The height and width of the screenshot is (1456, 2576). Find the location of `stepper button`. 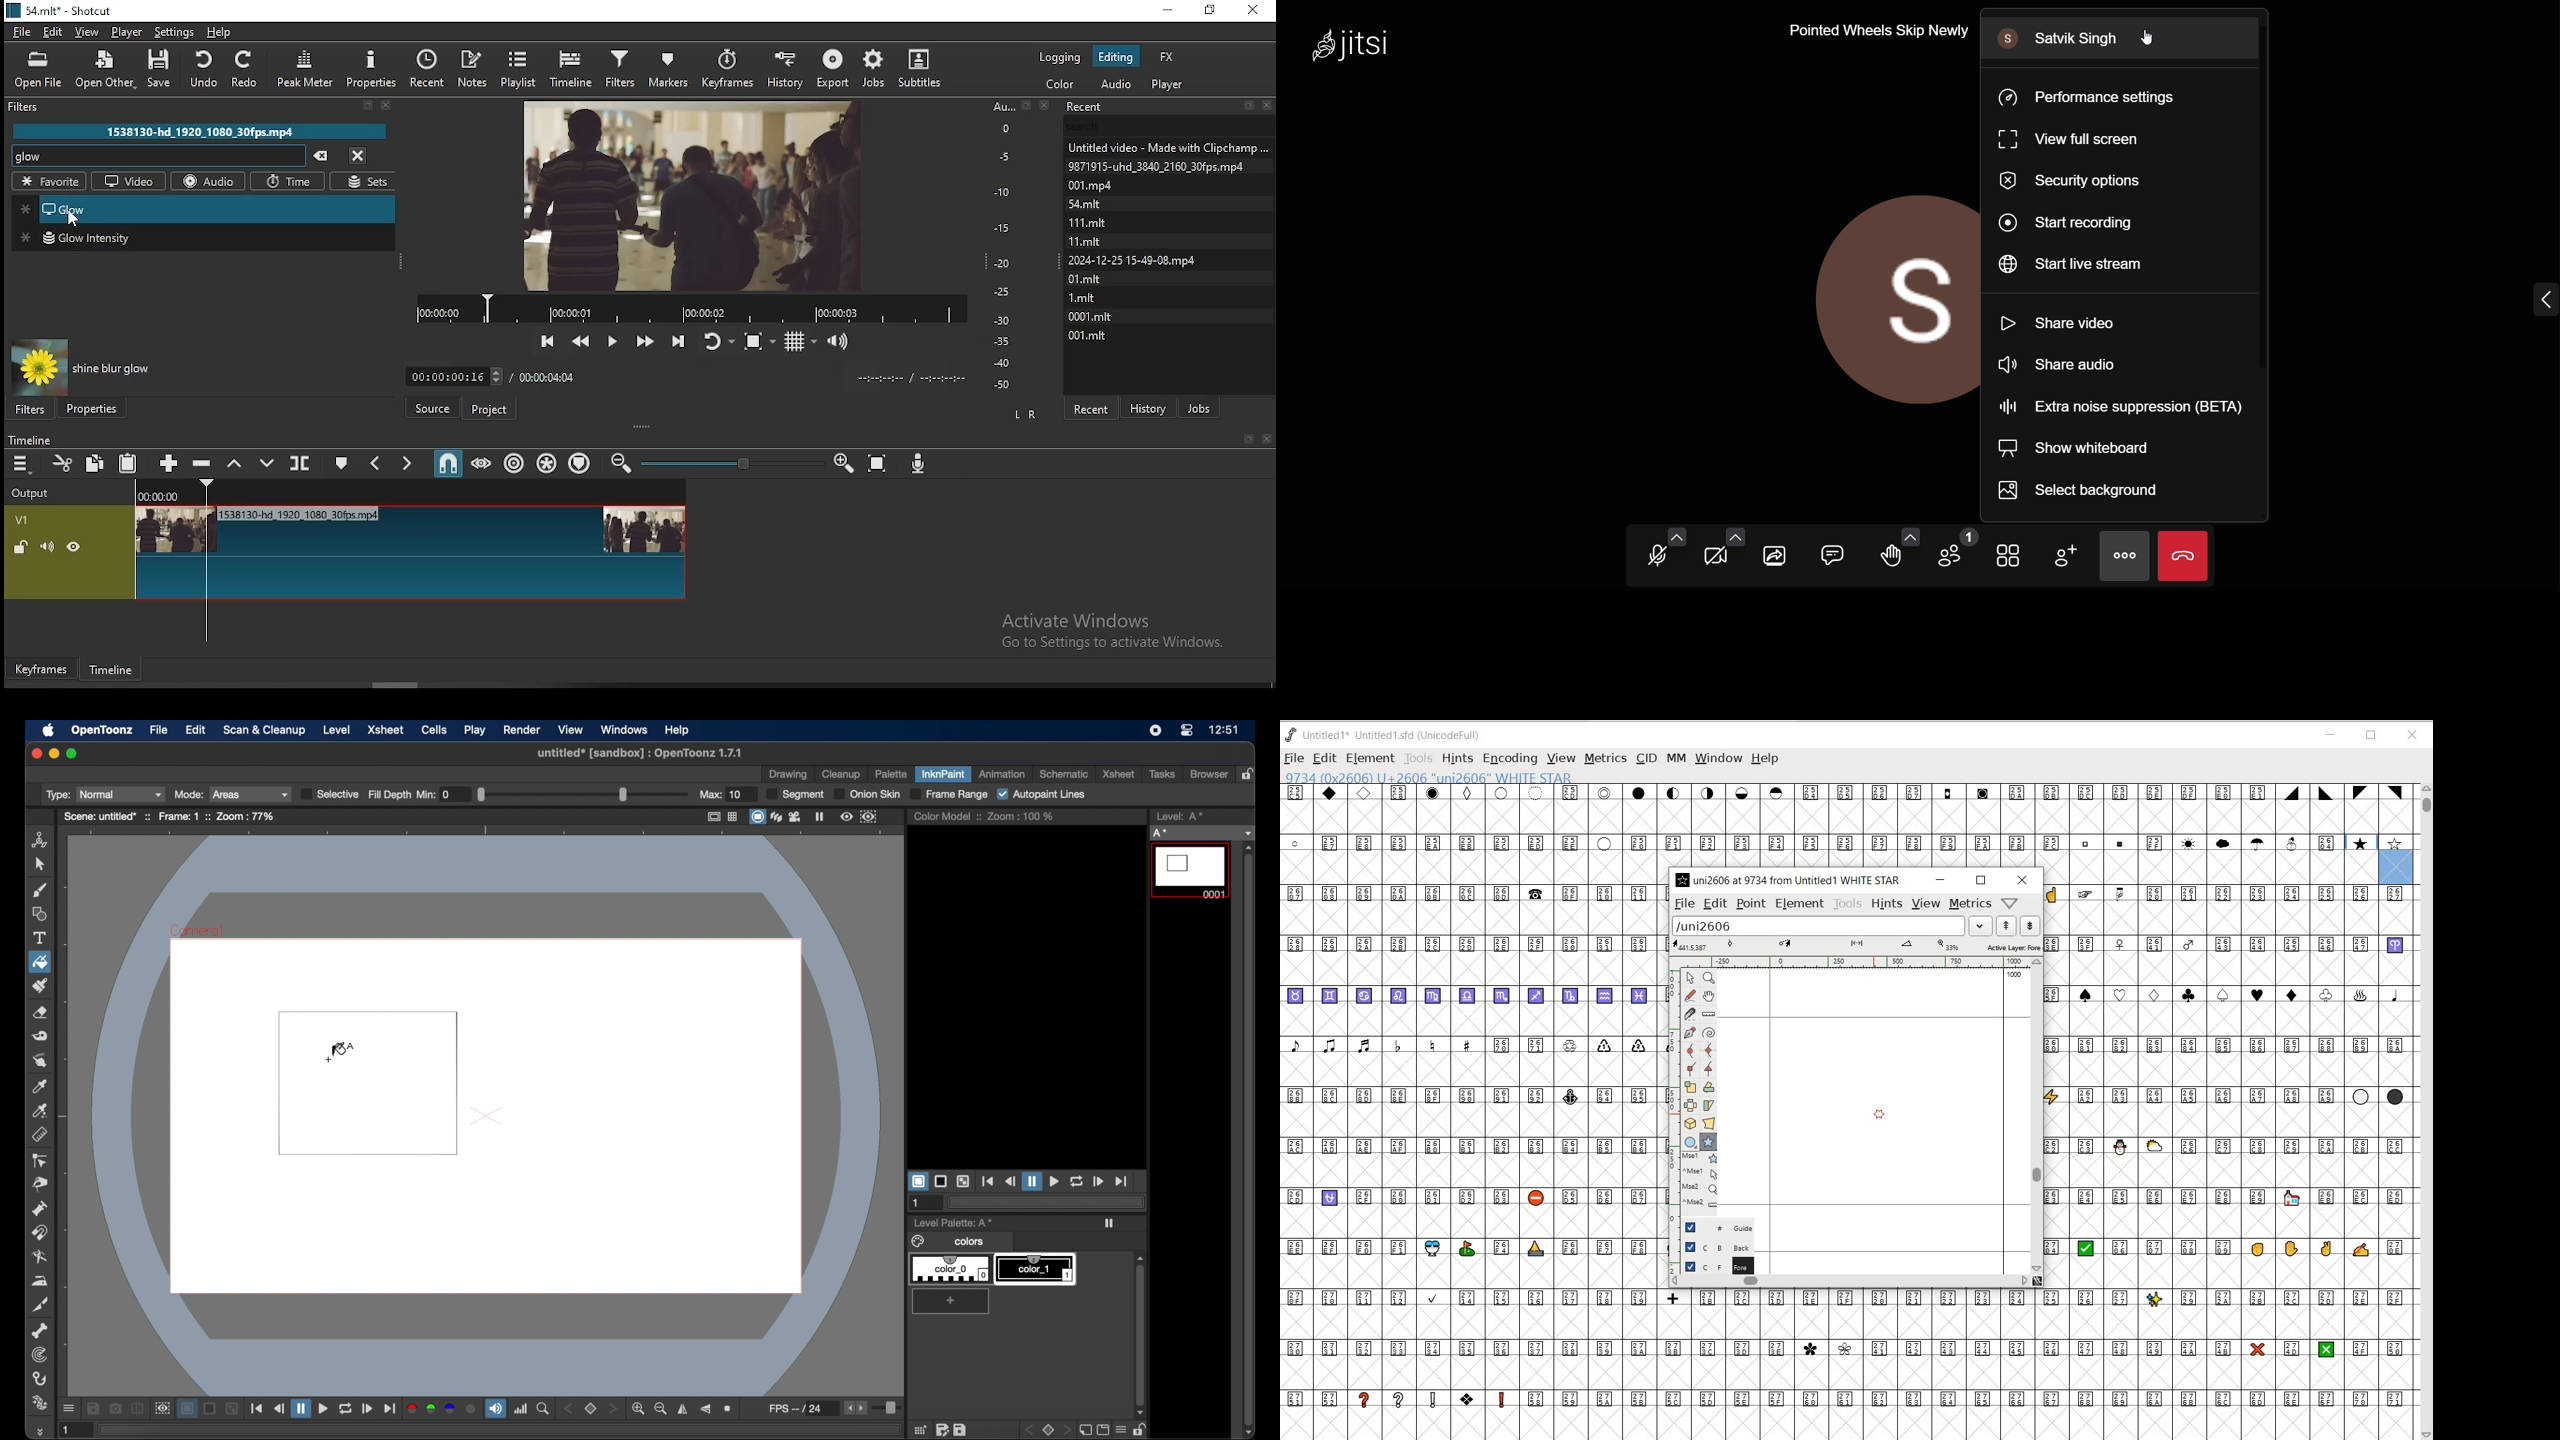

stepper button is located at coordinates (567, 1409).